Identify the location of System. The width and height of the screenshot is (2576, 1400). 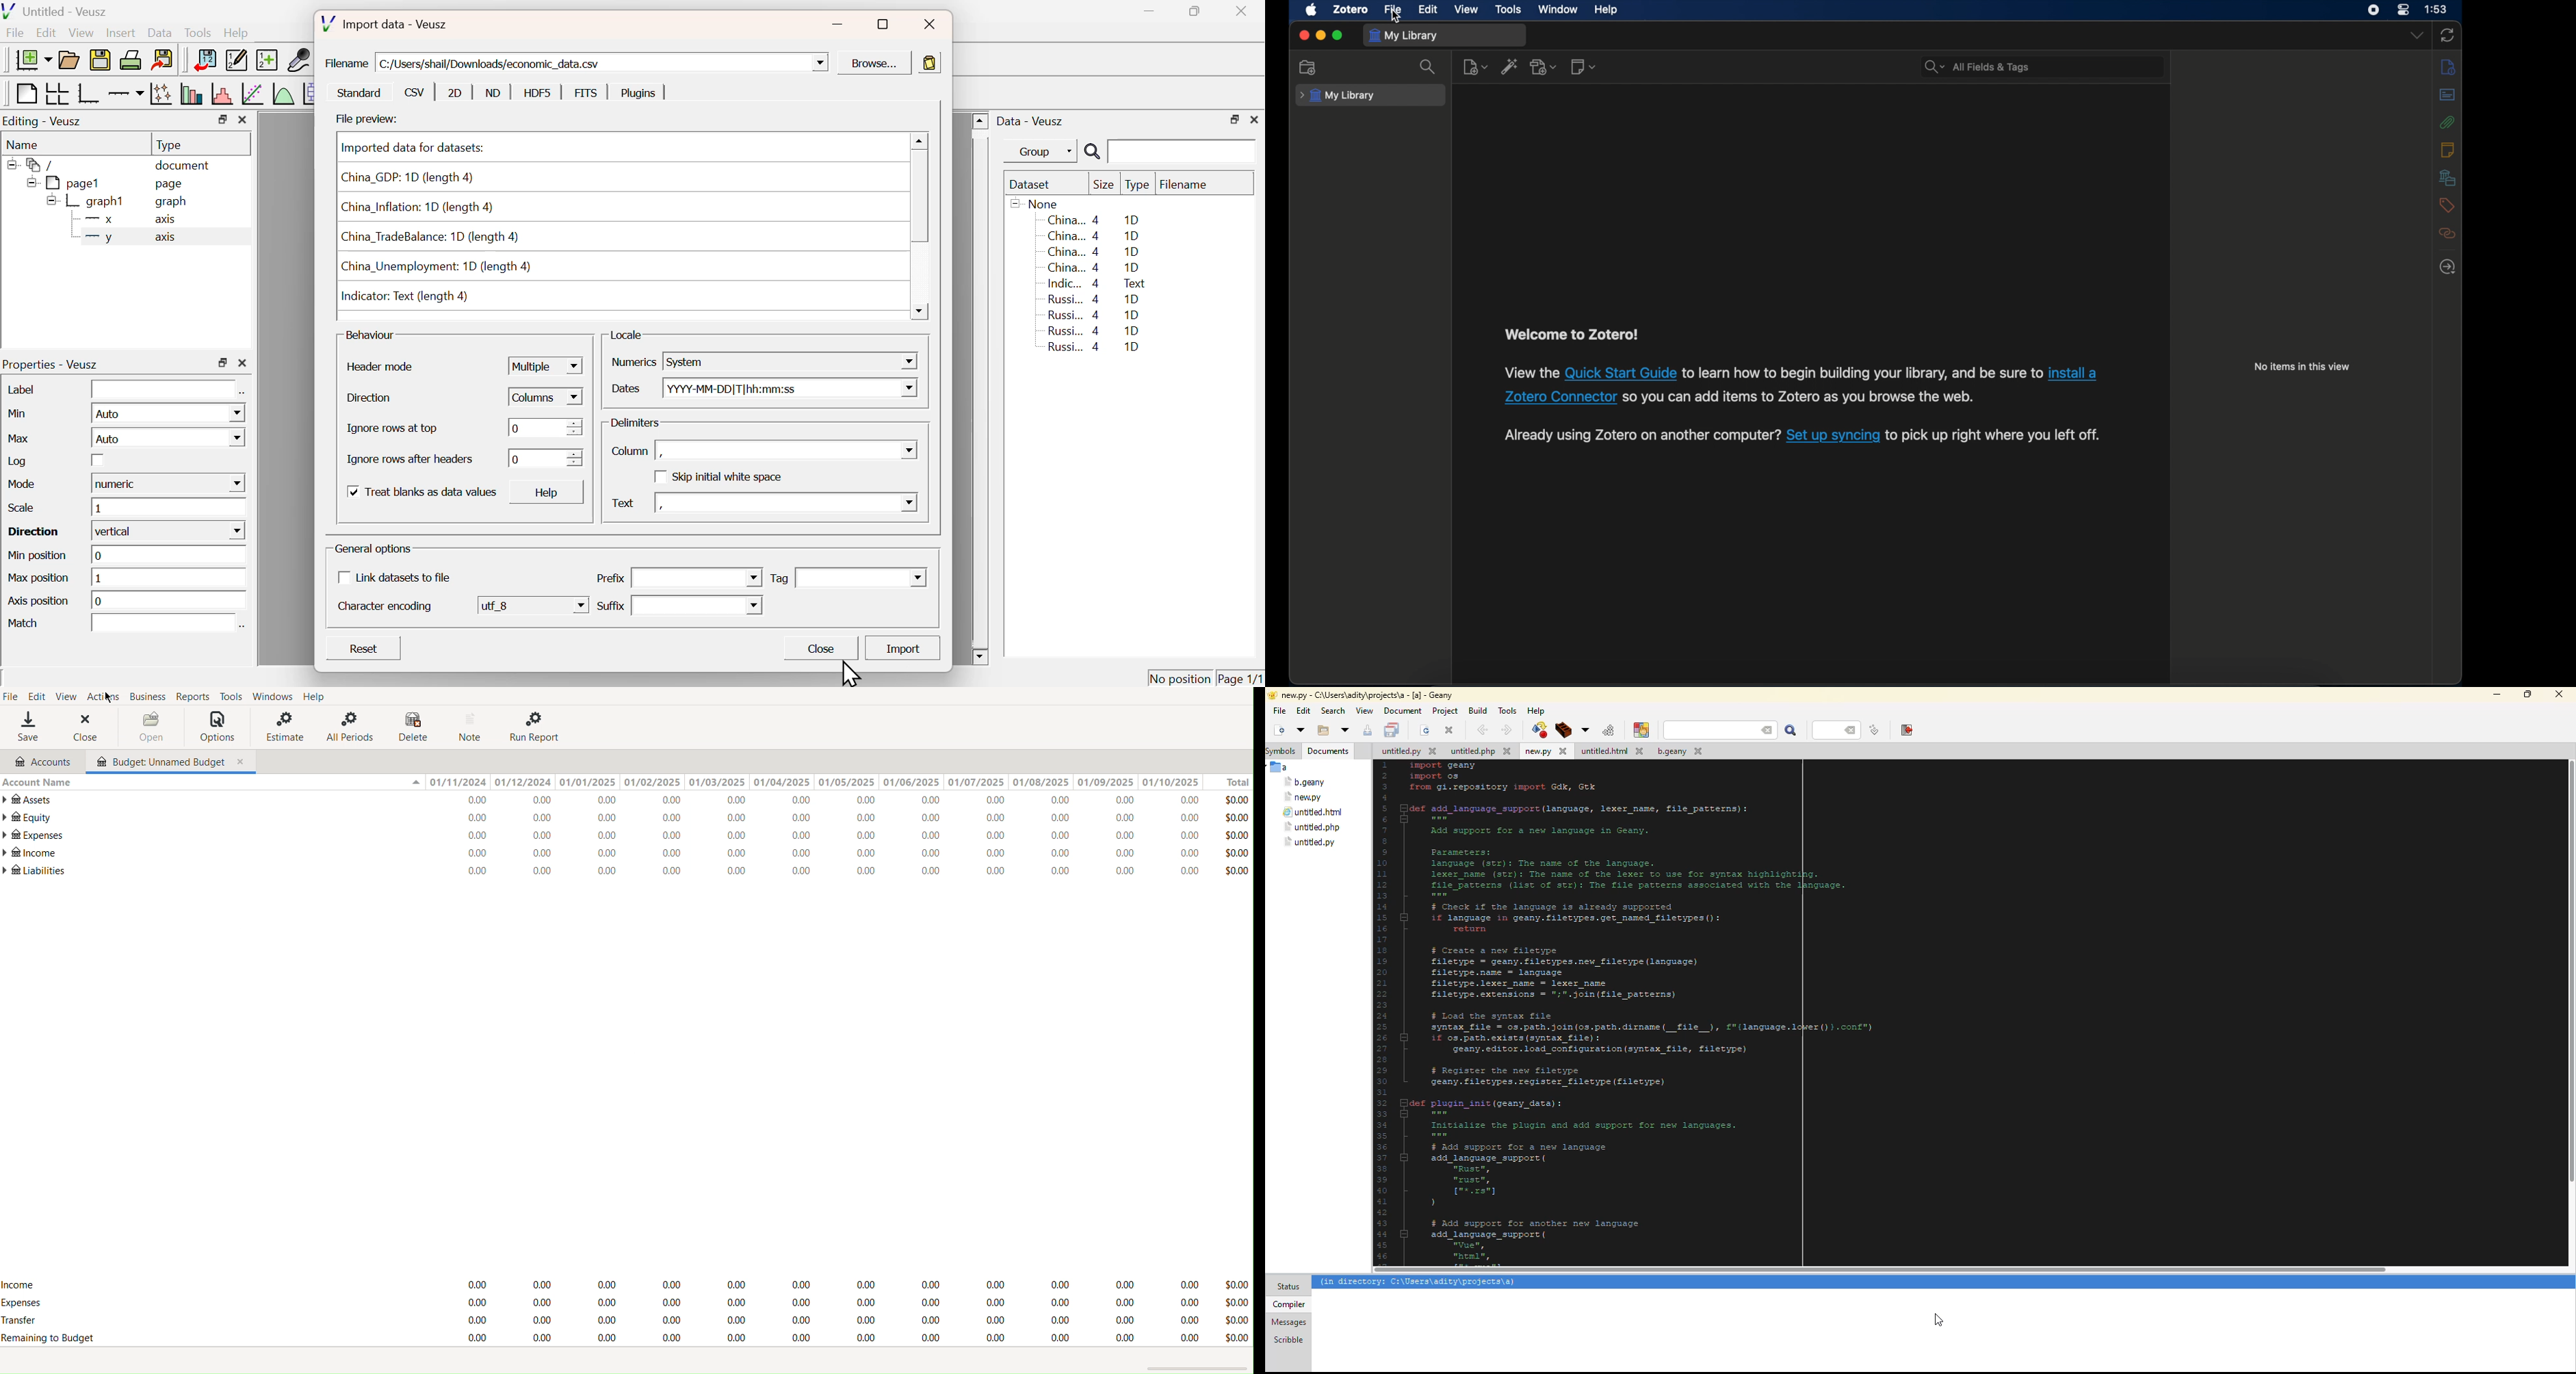
(788, 362).